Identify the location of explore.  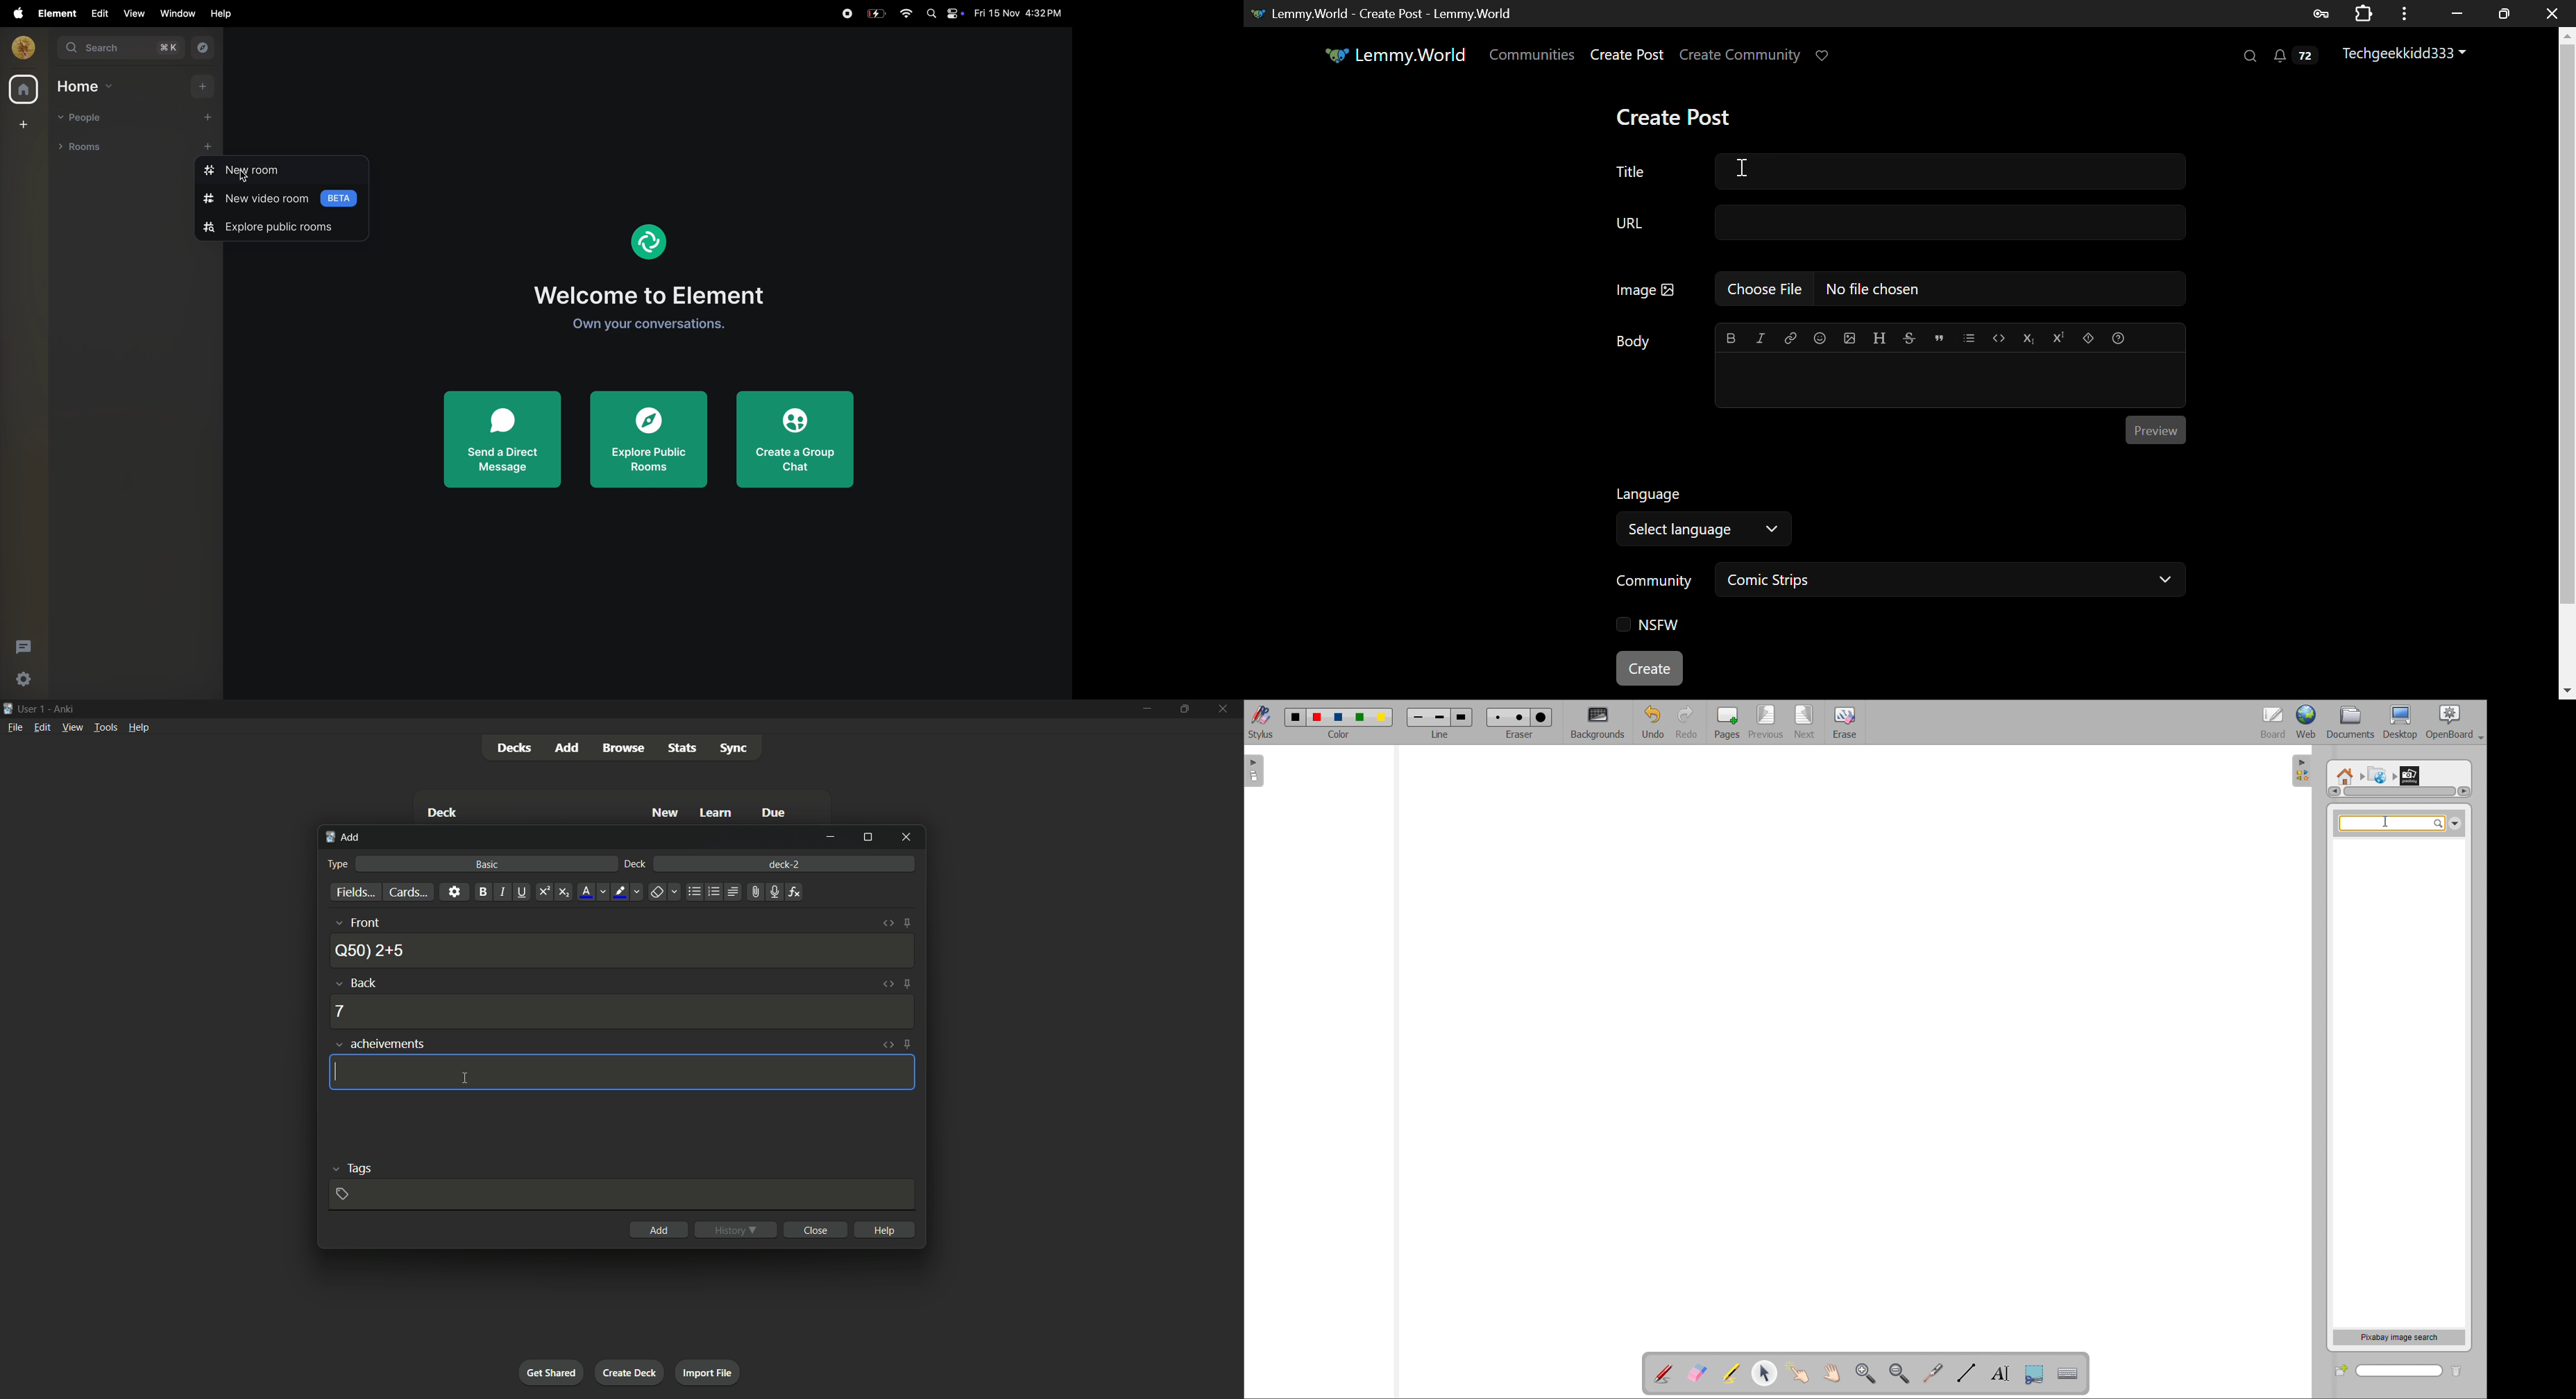
(204, 48).